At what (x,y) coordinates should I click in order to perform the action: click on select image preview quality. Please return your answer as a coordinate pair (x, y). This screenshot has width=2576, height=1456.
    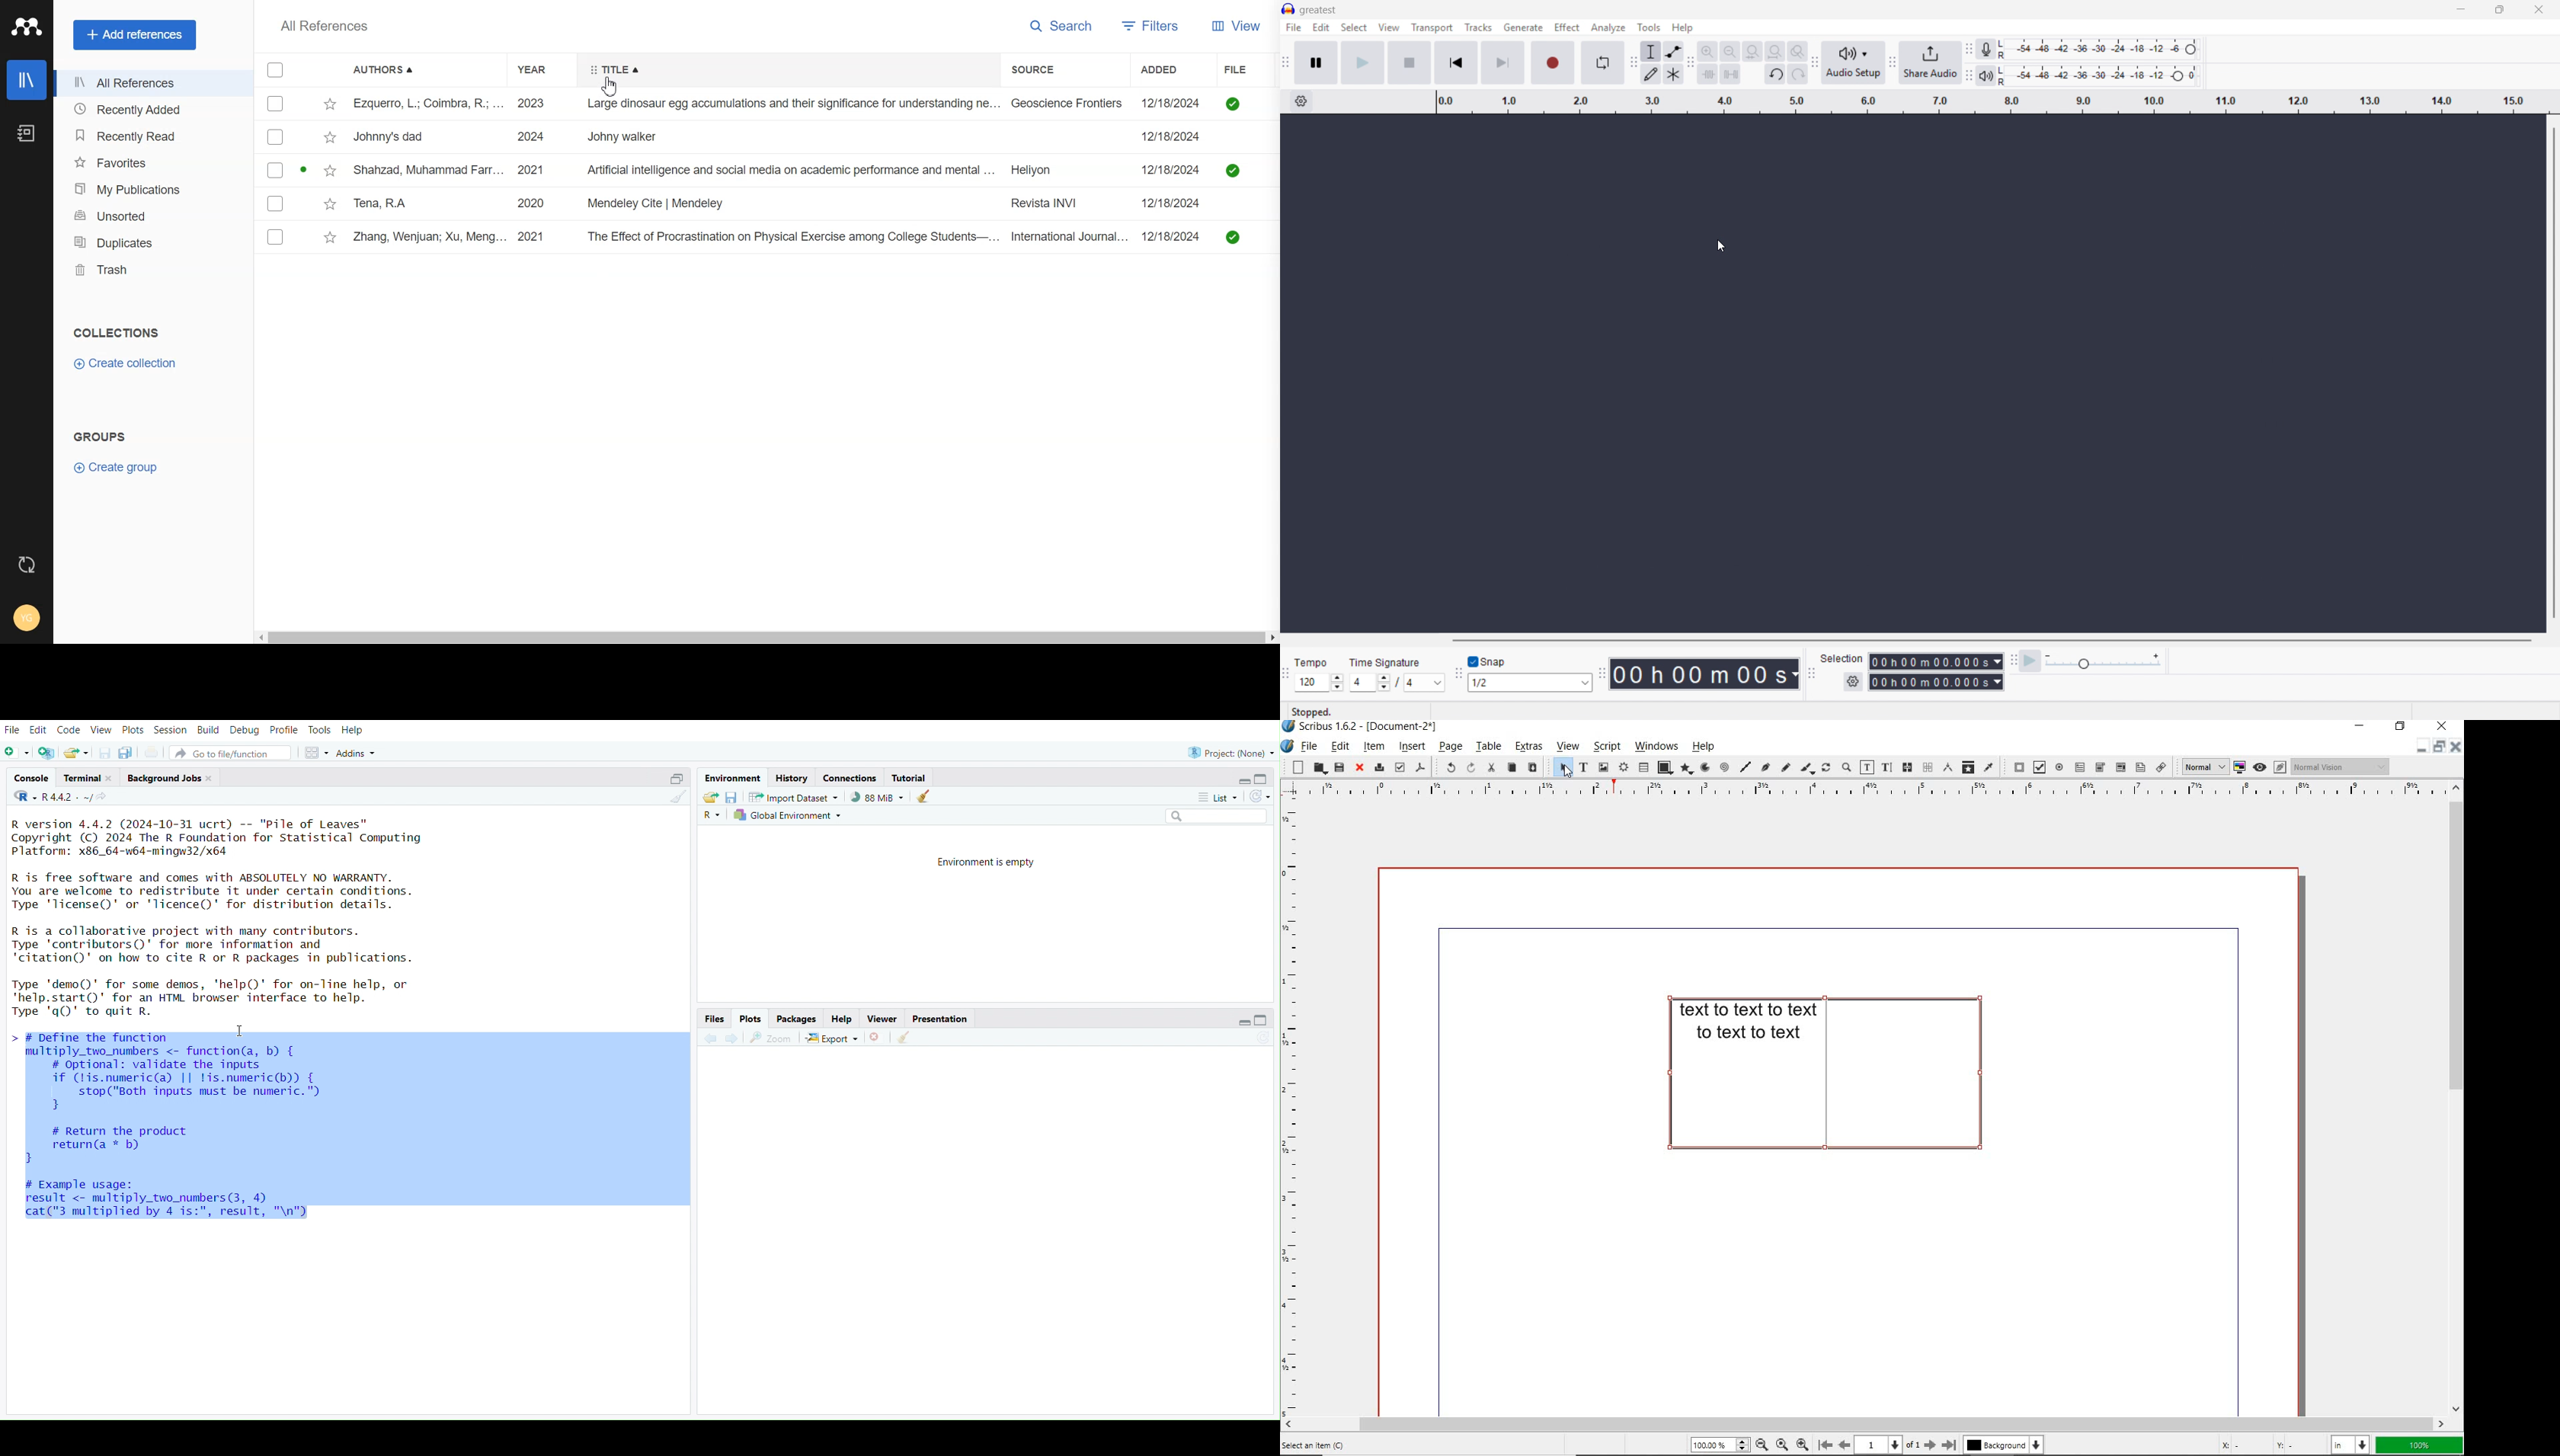
    Looking at the image, I should click on (2201, 766).